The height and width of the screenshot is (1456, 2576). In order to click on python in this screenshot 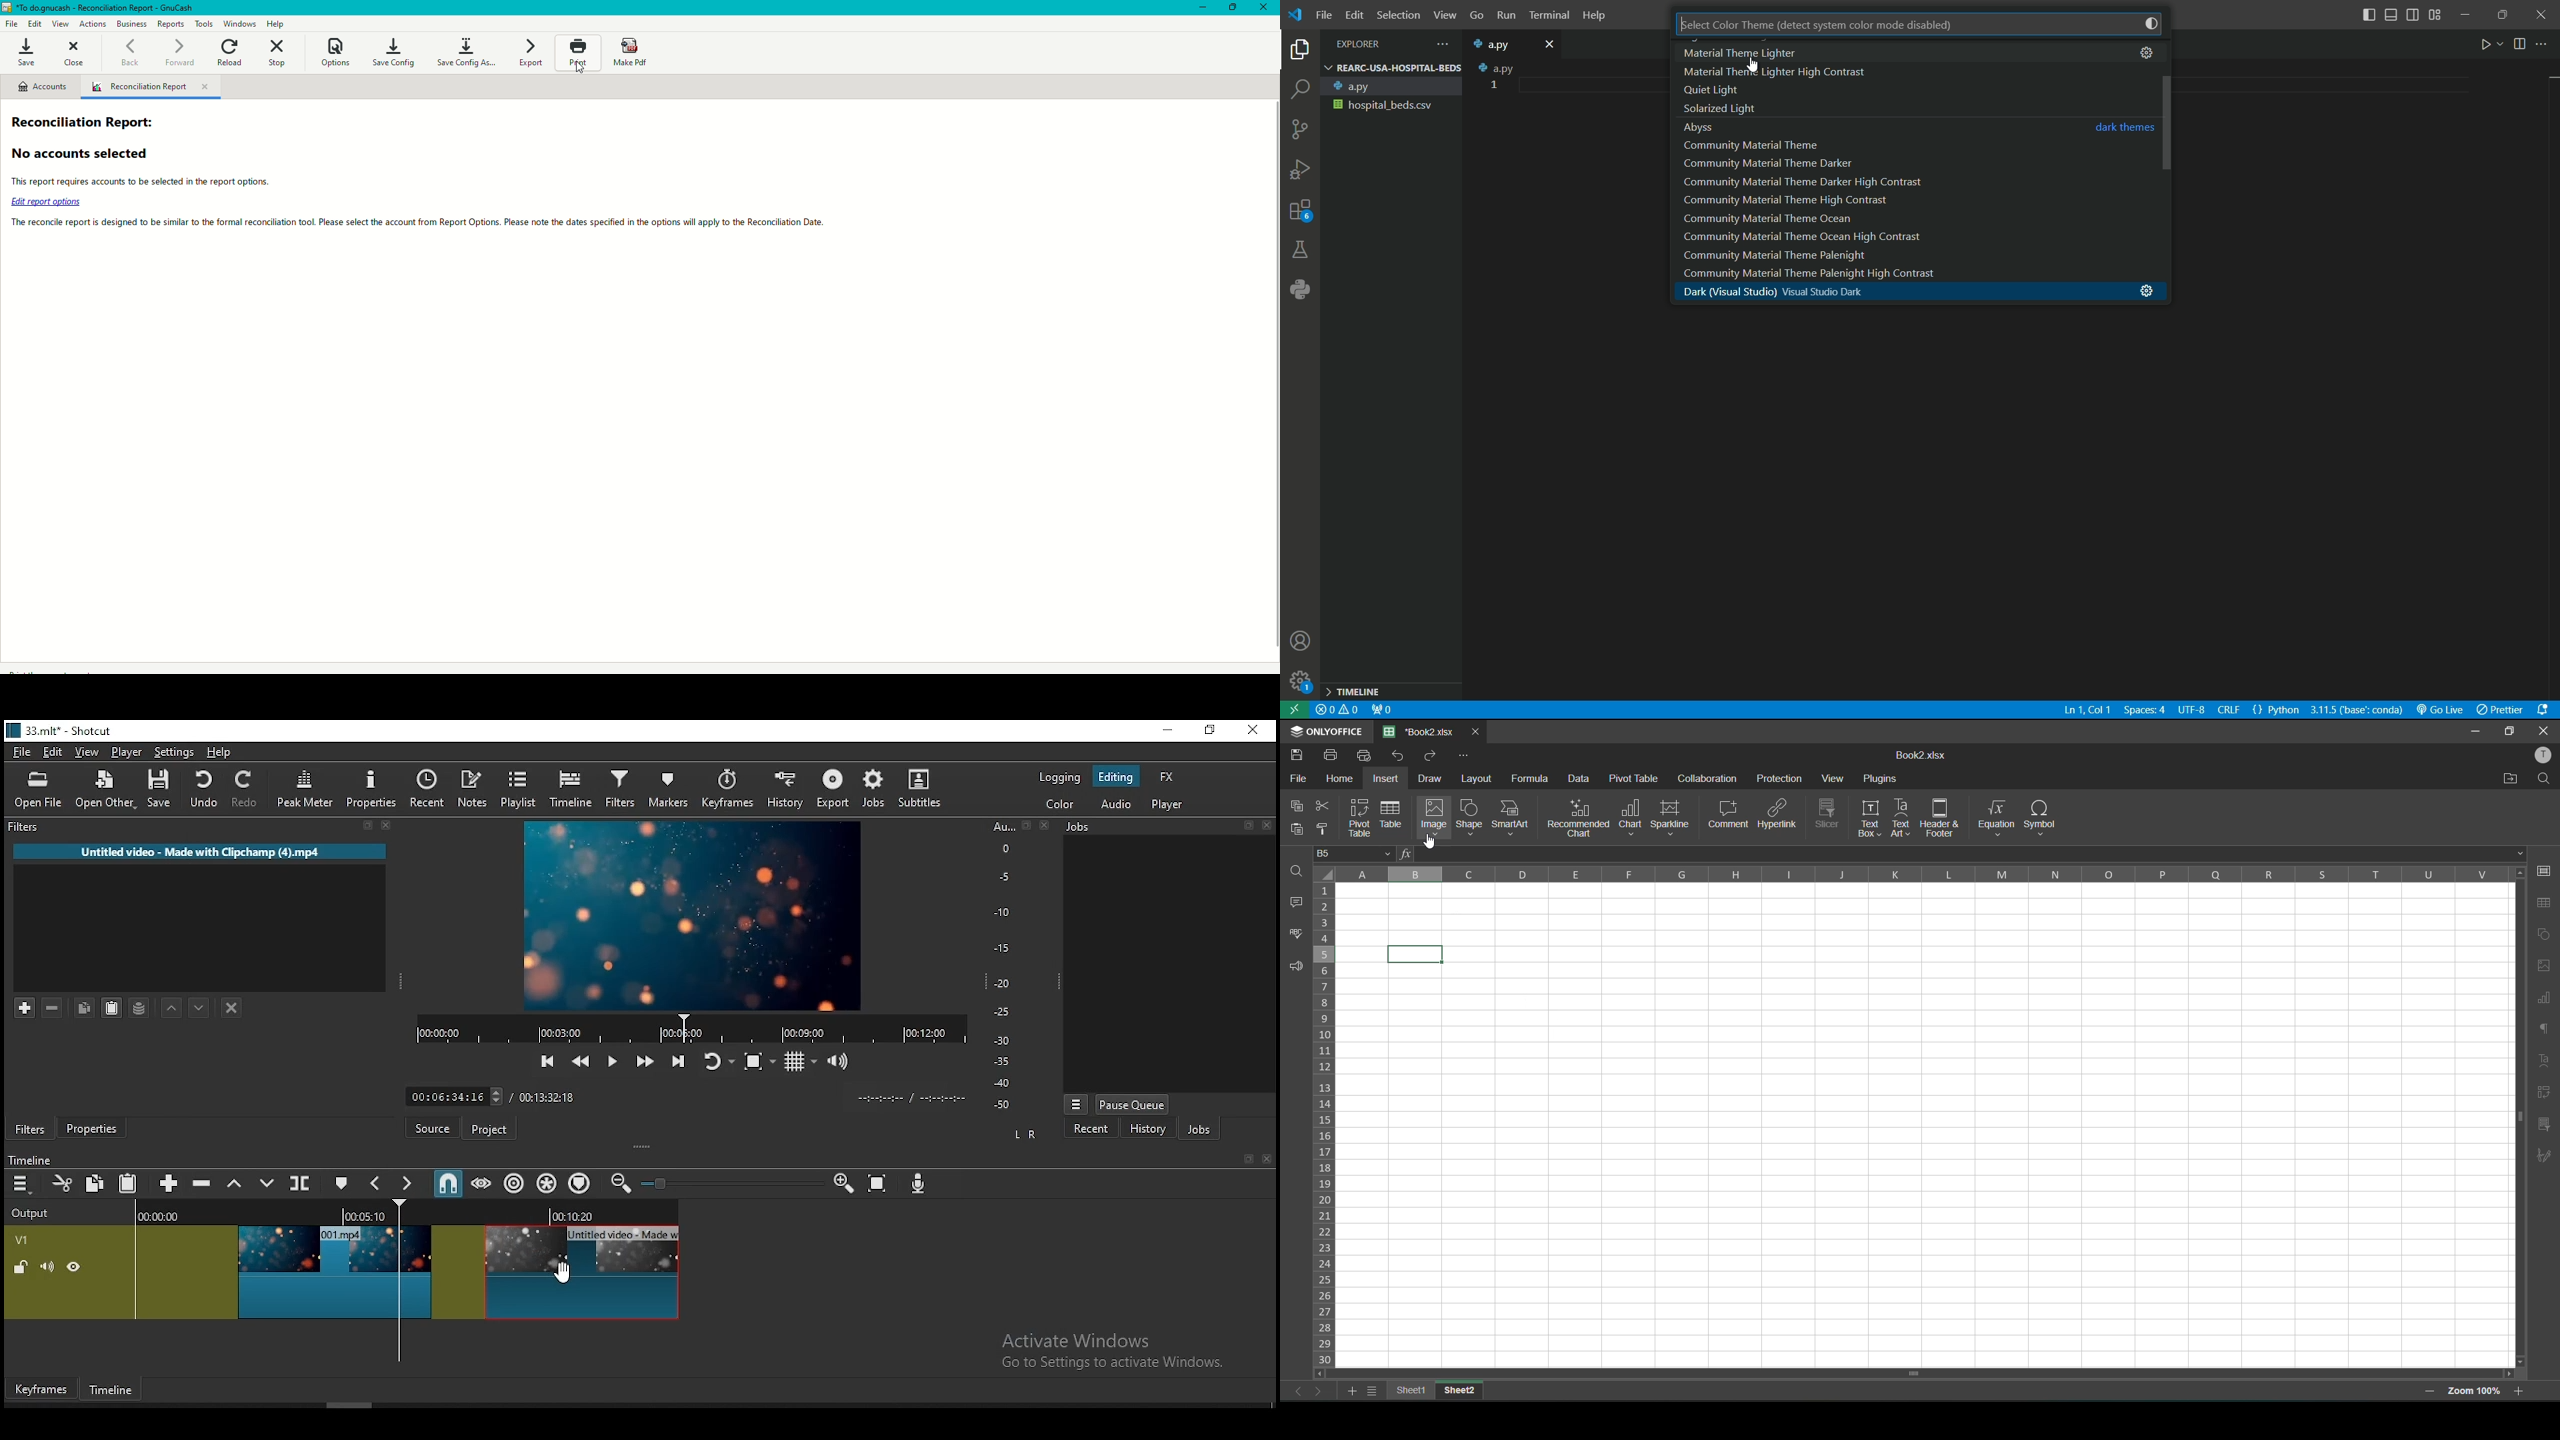, I will do `click(1298, 291)`.